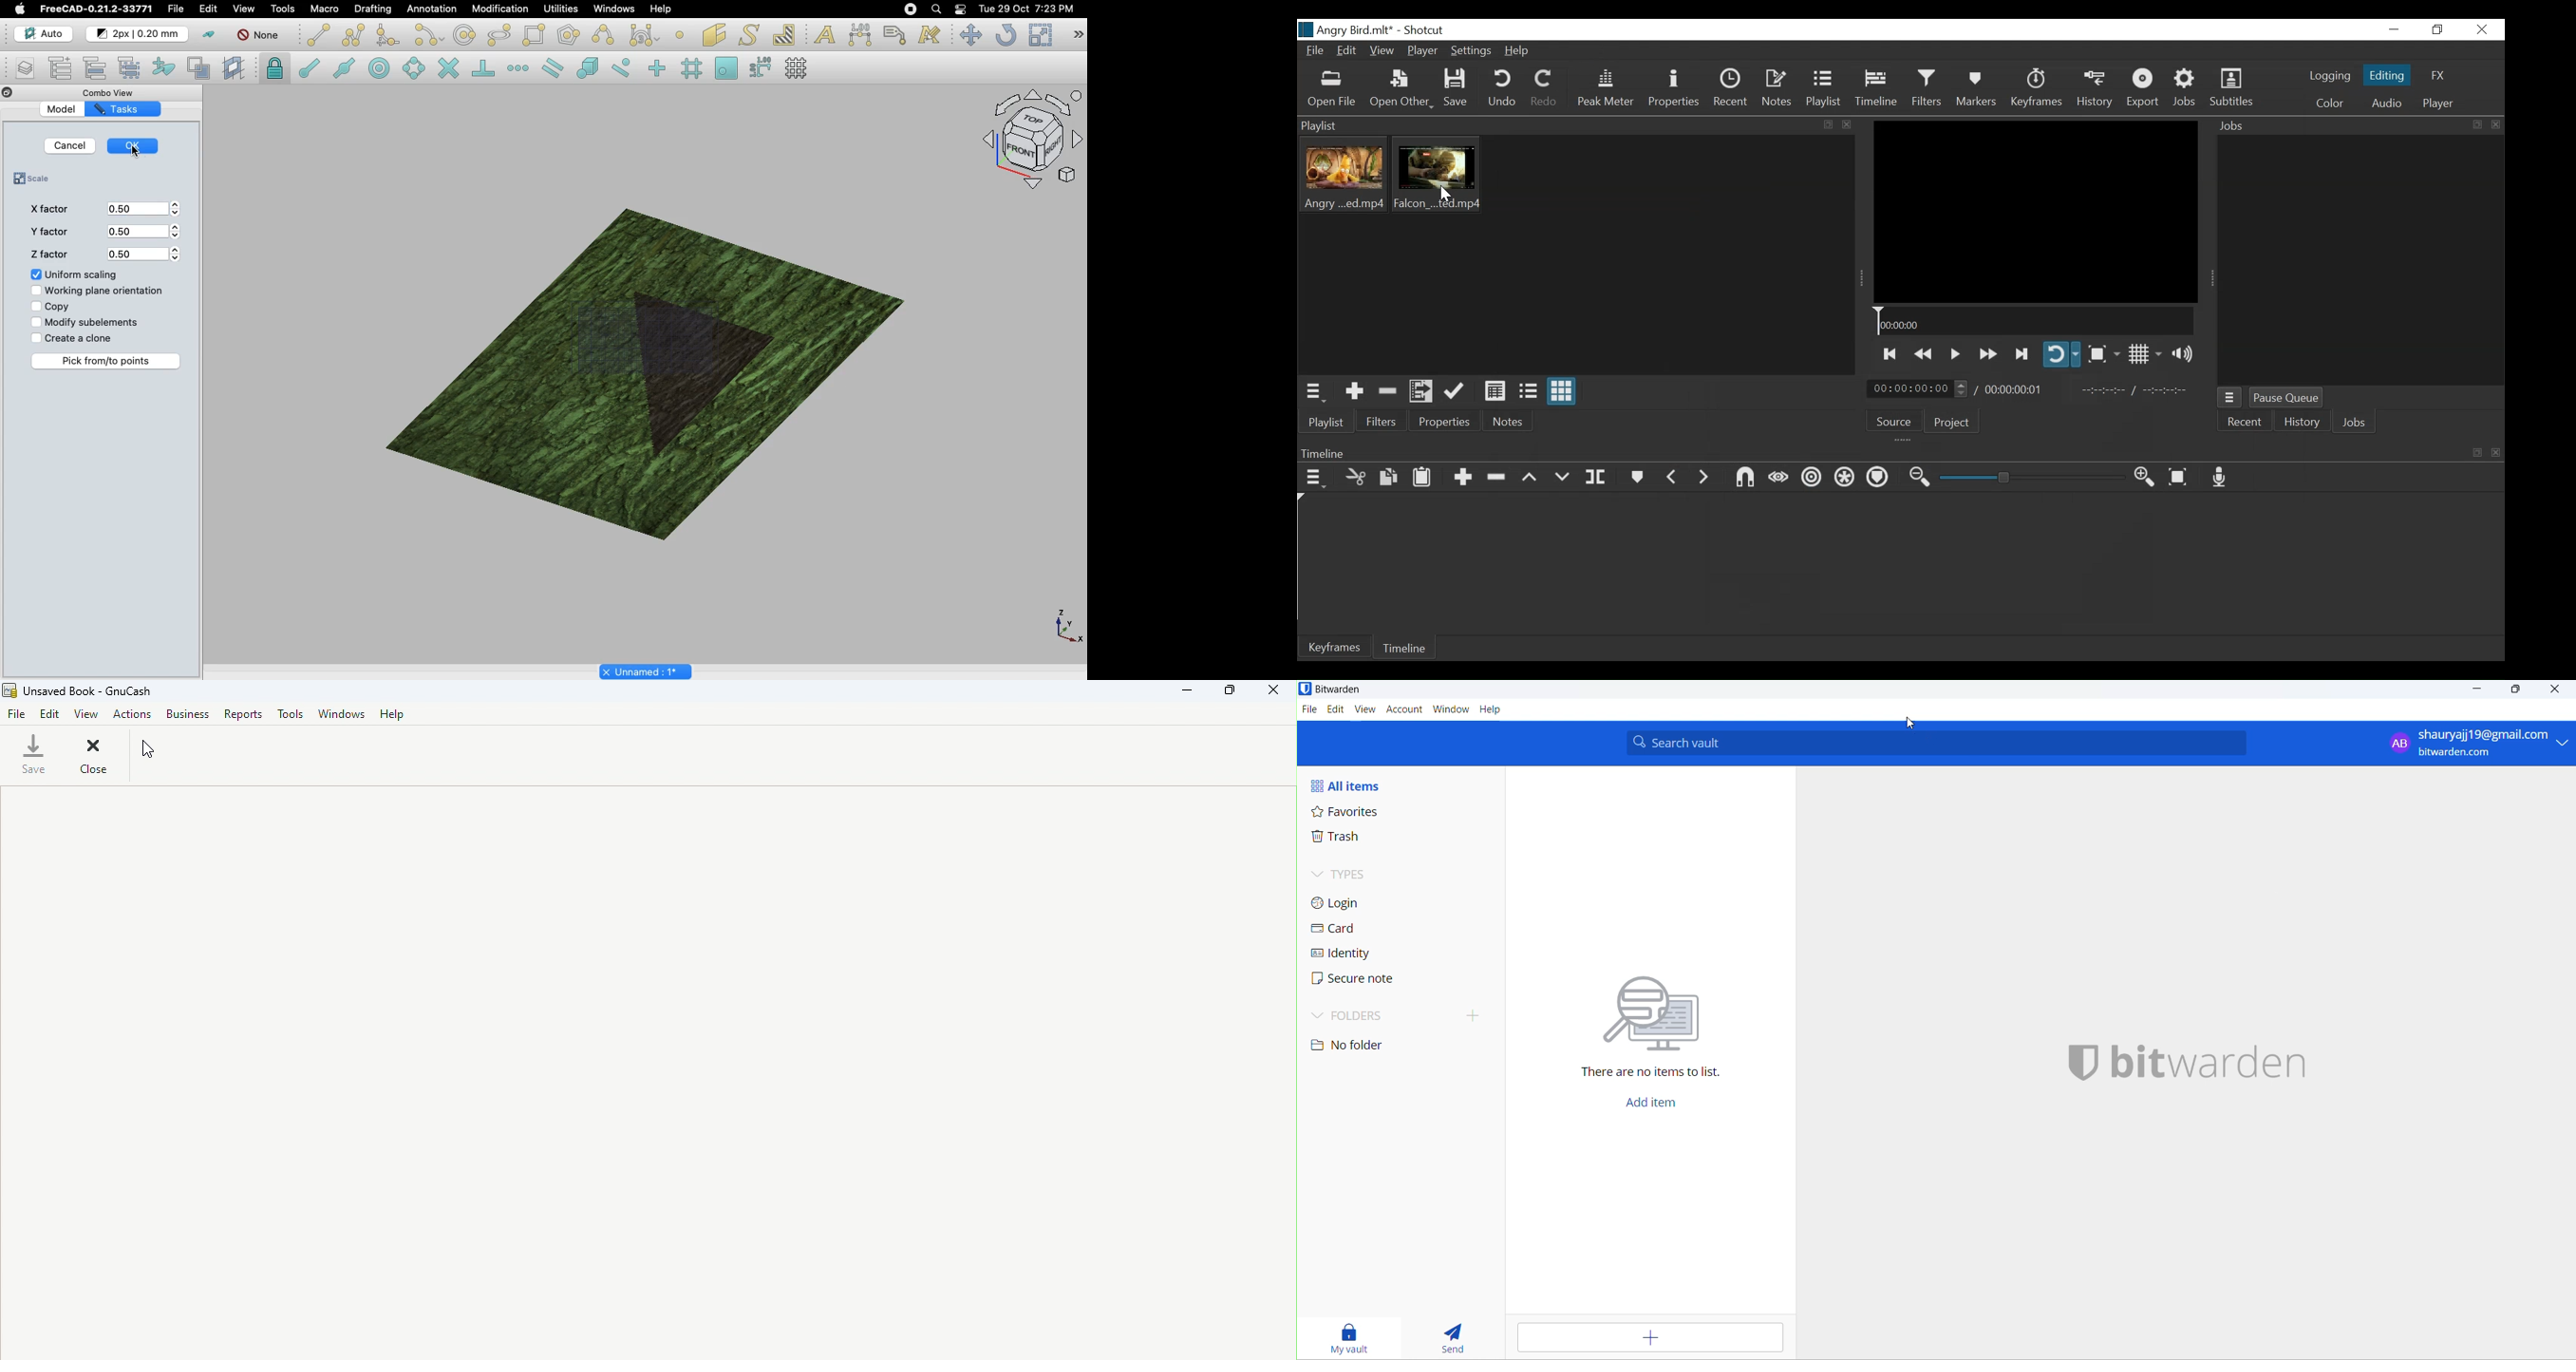 The height and width of the screenshot is (1372, 2576). Describe the element at coordinates (2035, 209) in the screenshot. I see `Media Viewer` at that location.